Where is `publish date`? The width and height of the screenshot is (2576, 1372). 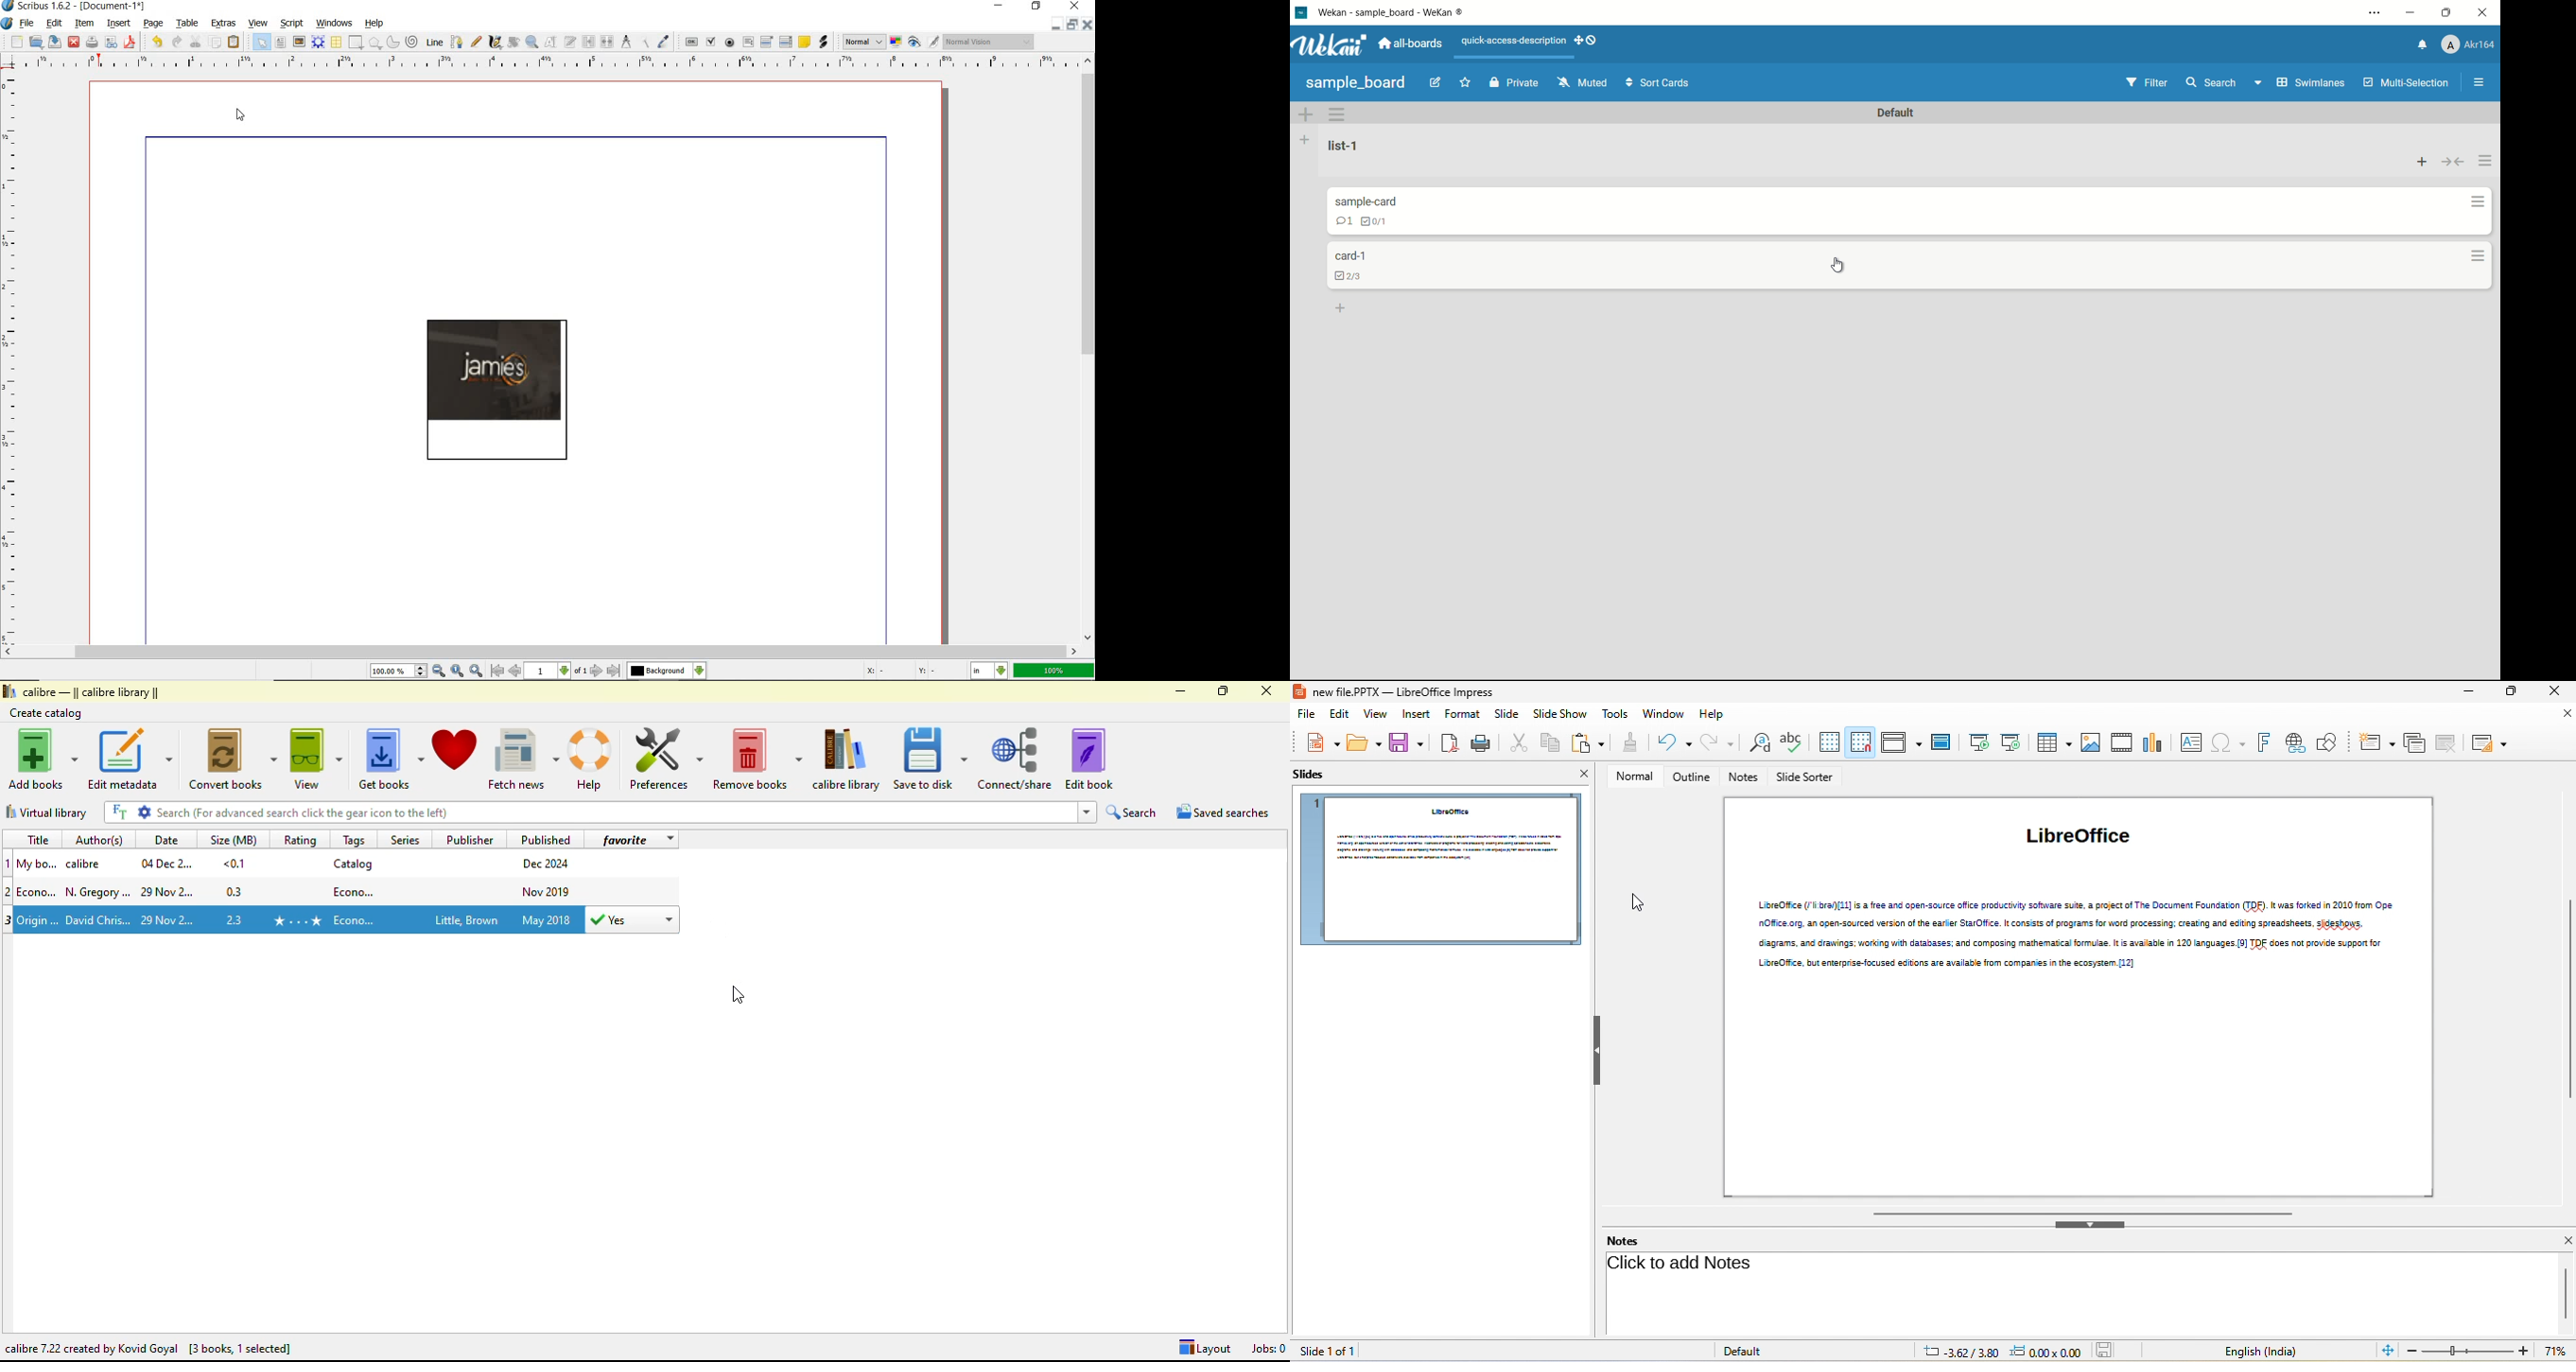 publish date is located at coordinates (548, 891).